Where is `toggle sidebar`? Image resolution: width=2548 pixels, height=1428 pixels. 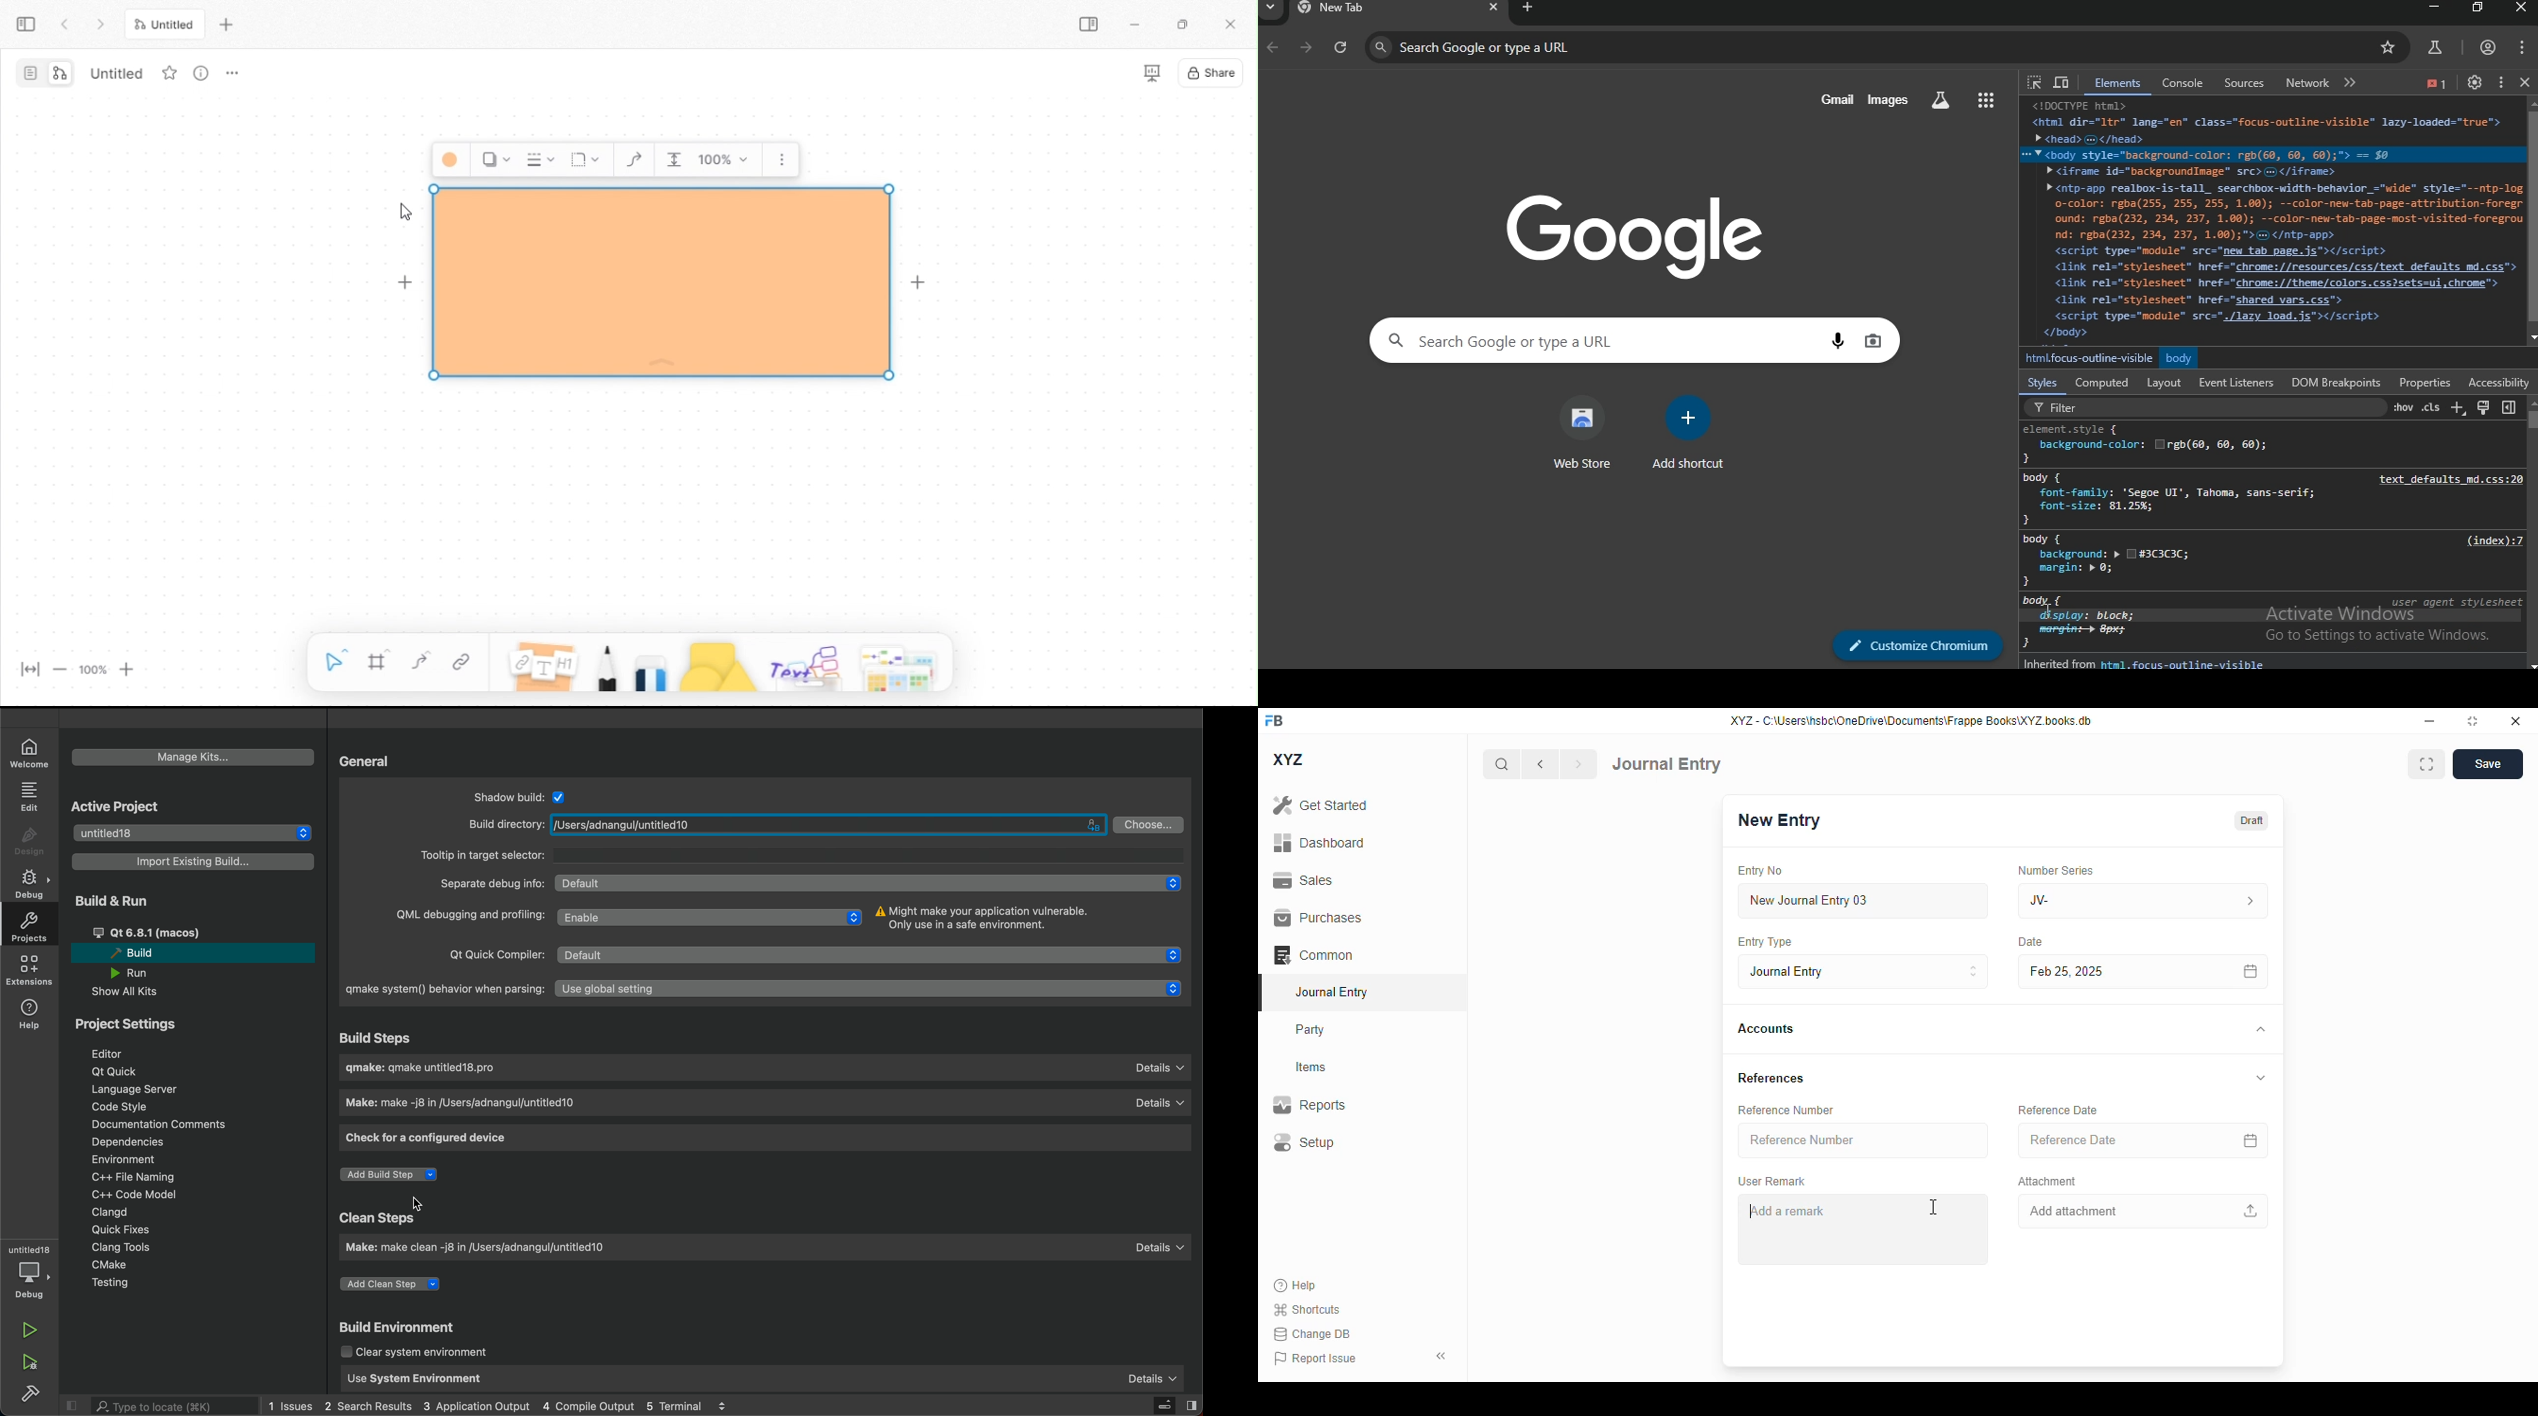
toggle sidebar is located at coordinates (1443, 1356).